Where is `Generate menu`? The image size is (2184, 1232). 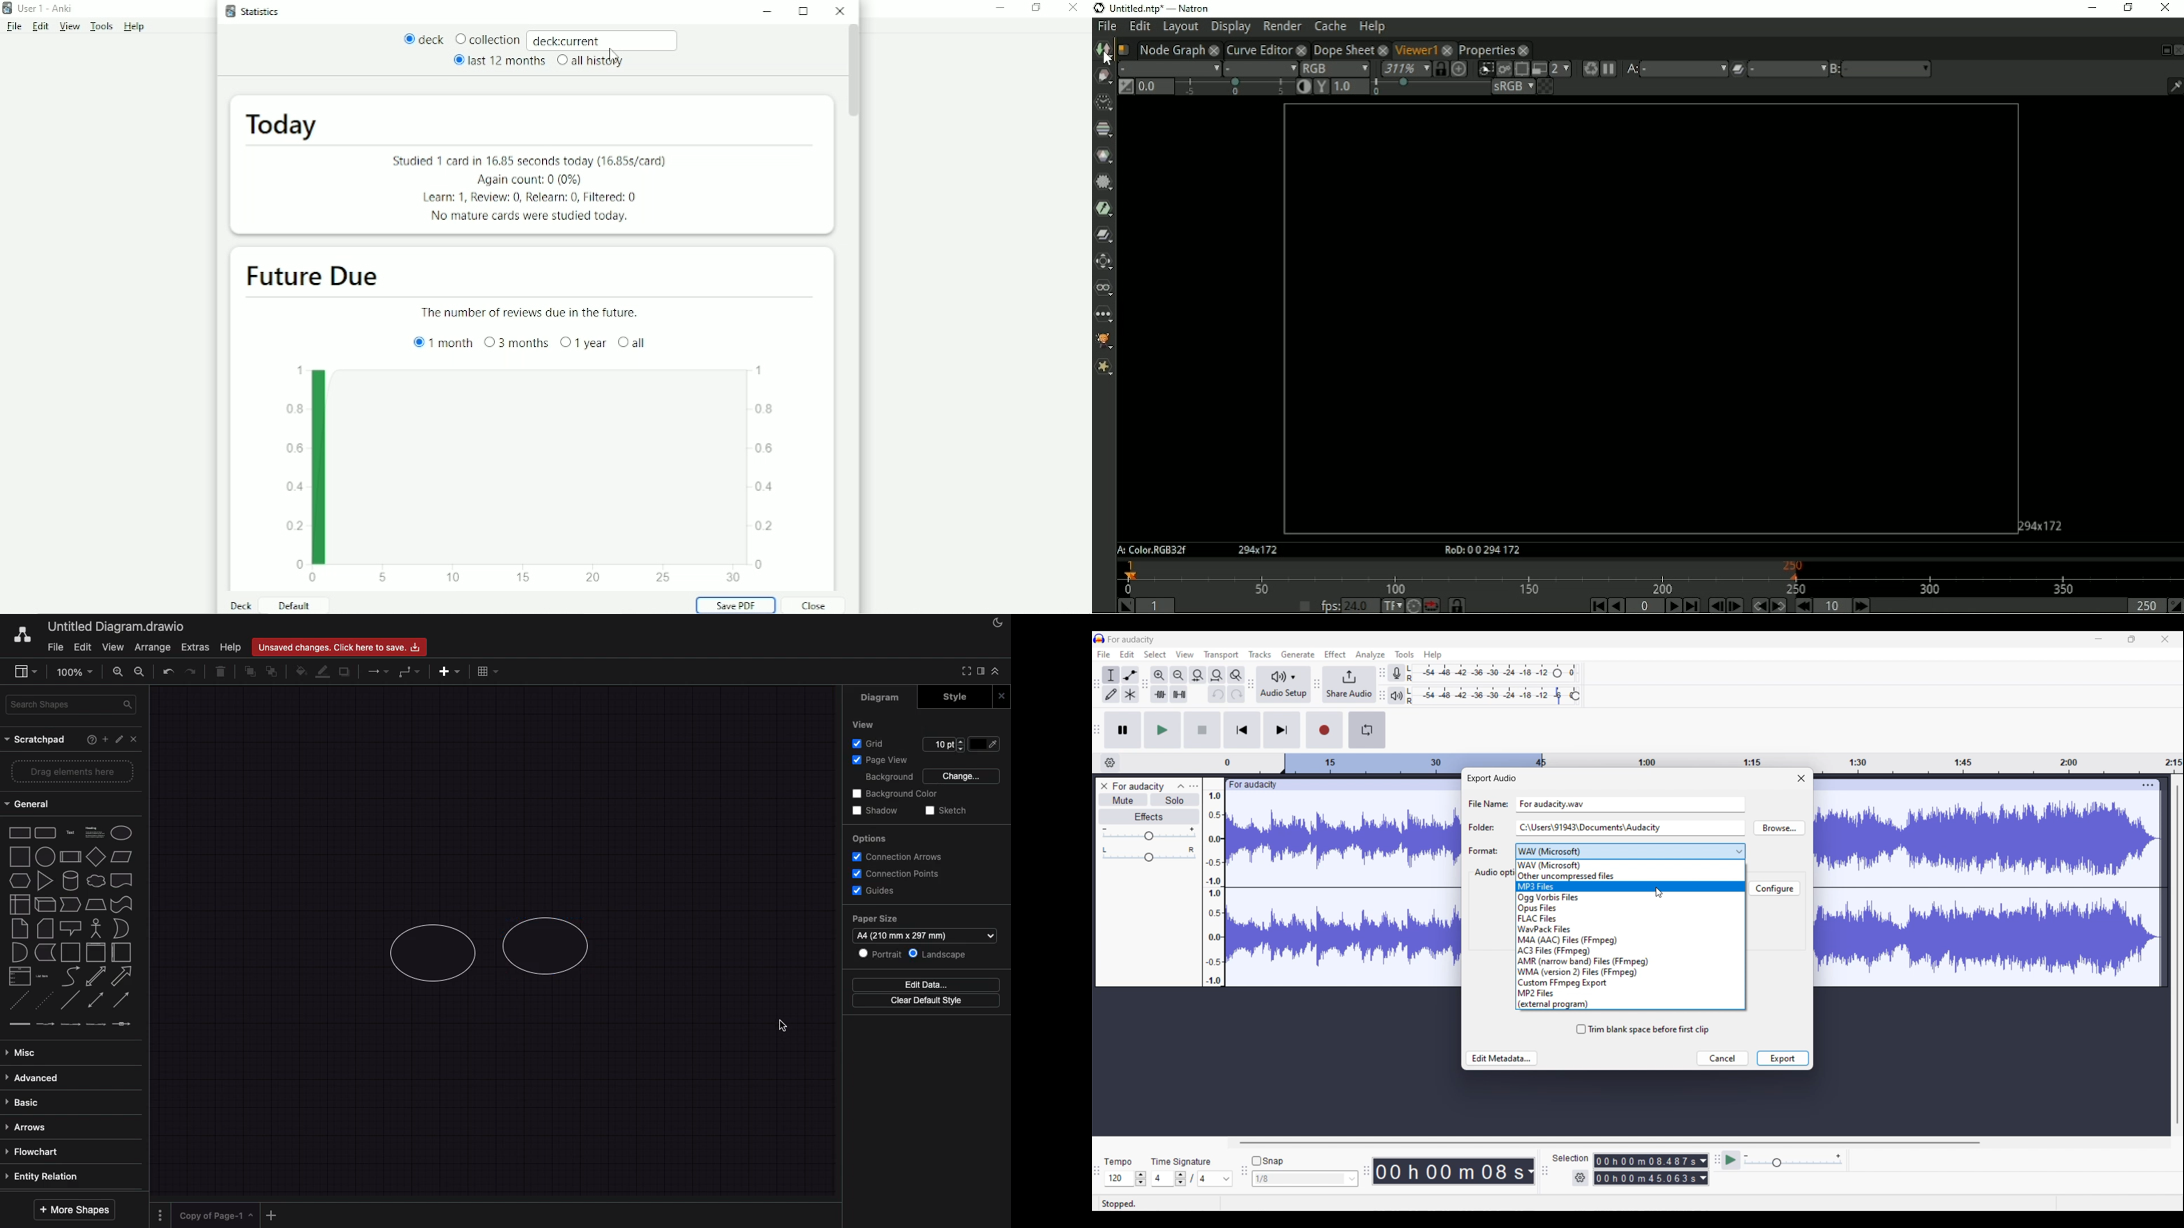 Generate menu is located at coordinates (1298, 654).